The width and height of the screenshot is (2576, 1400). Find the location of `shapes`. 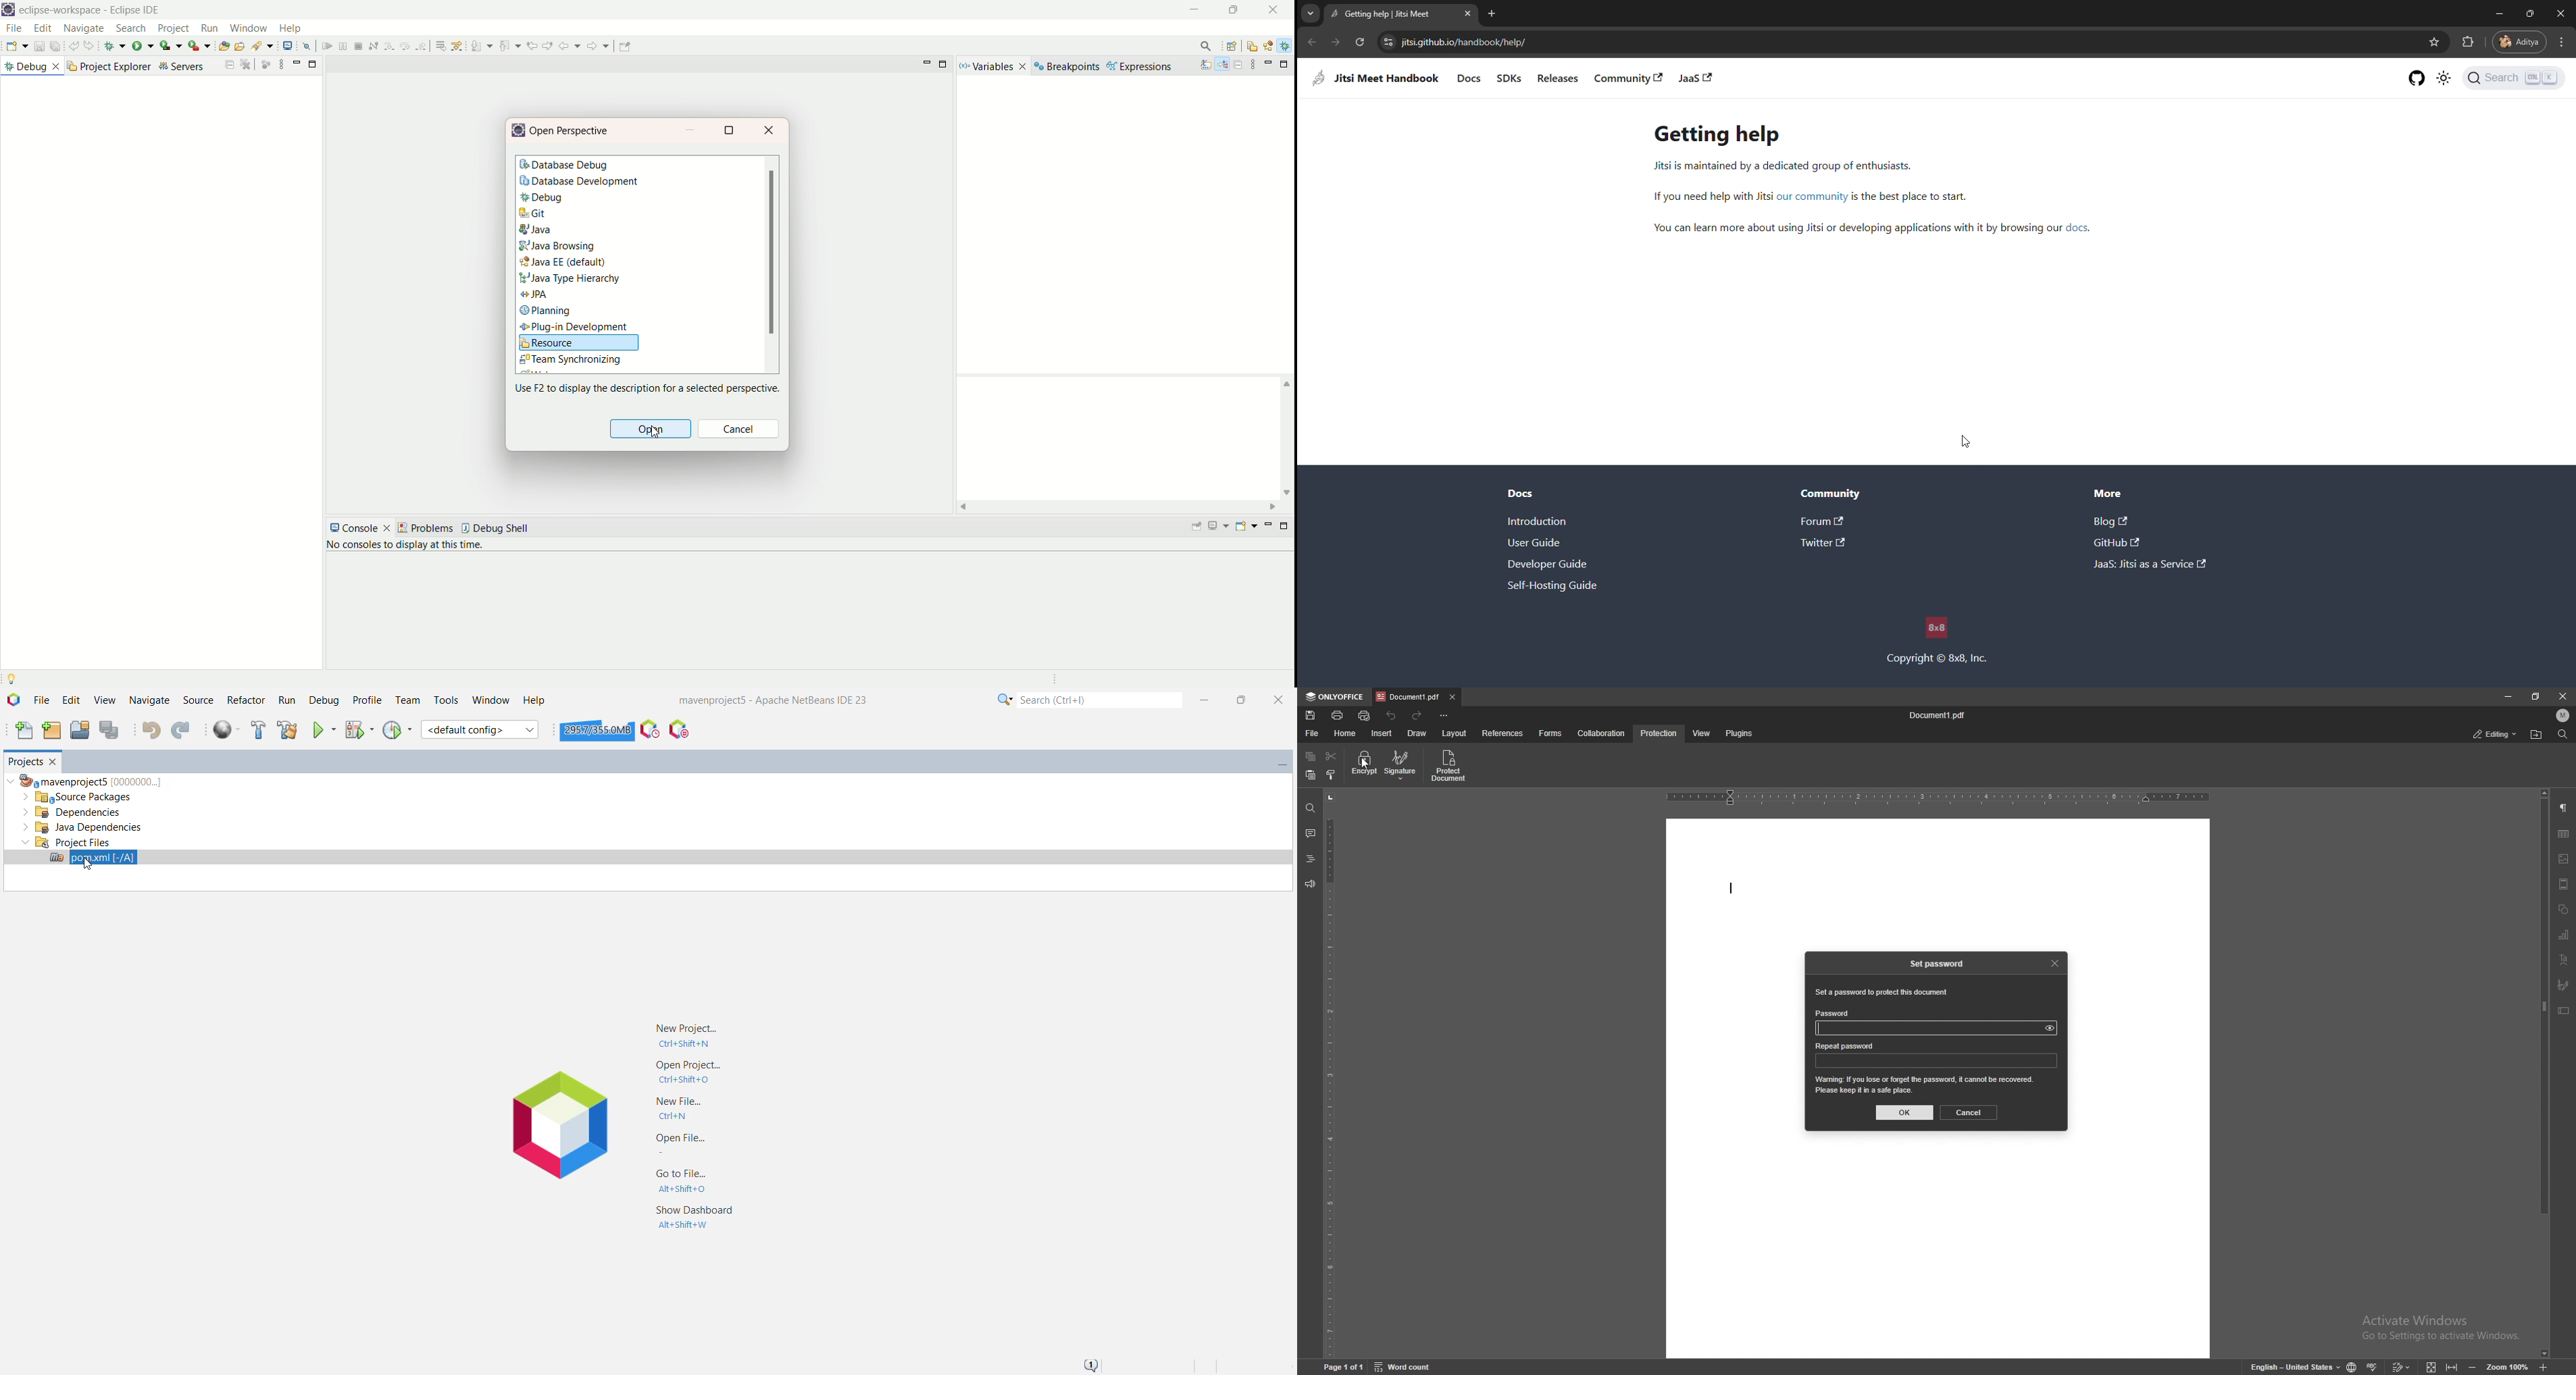

shapes is located at coordinates (2564, 909).